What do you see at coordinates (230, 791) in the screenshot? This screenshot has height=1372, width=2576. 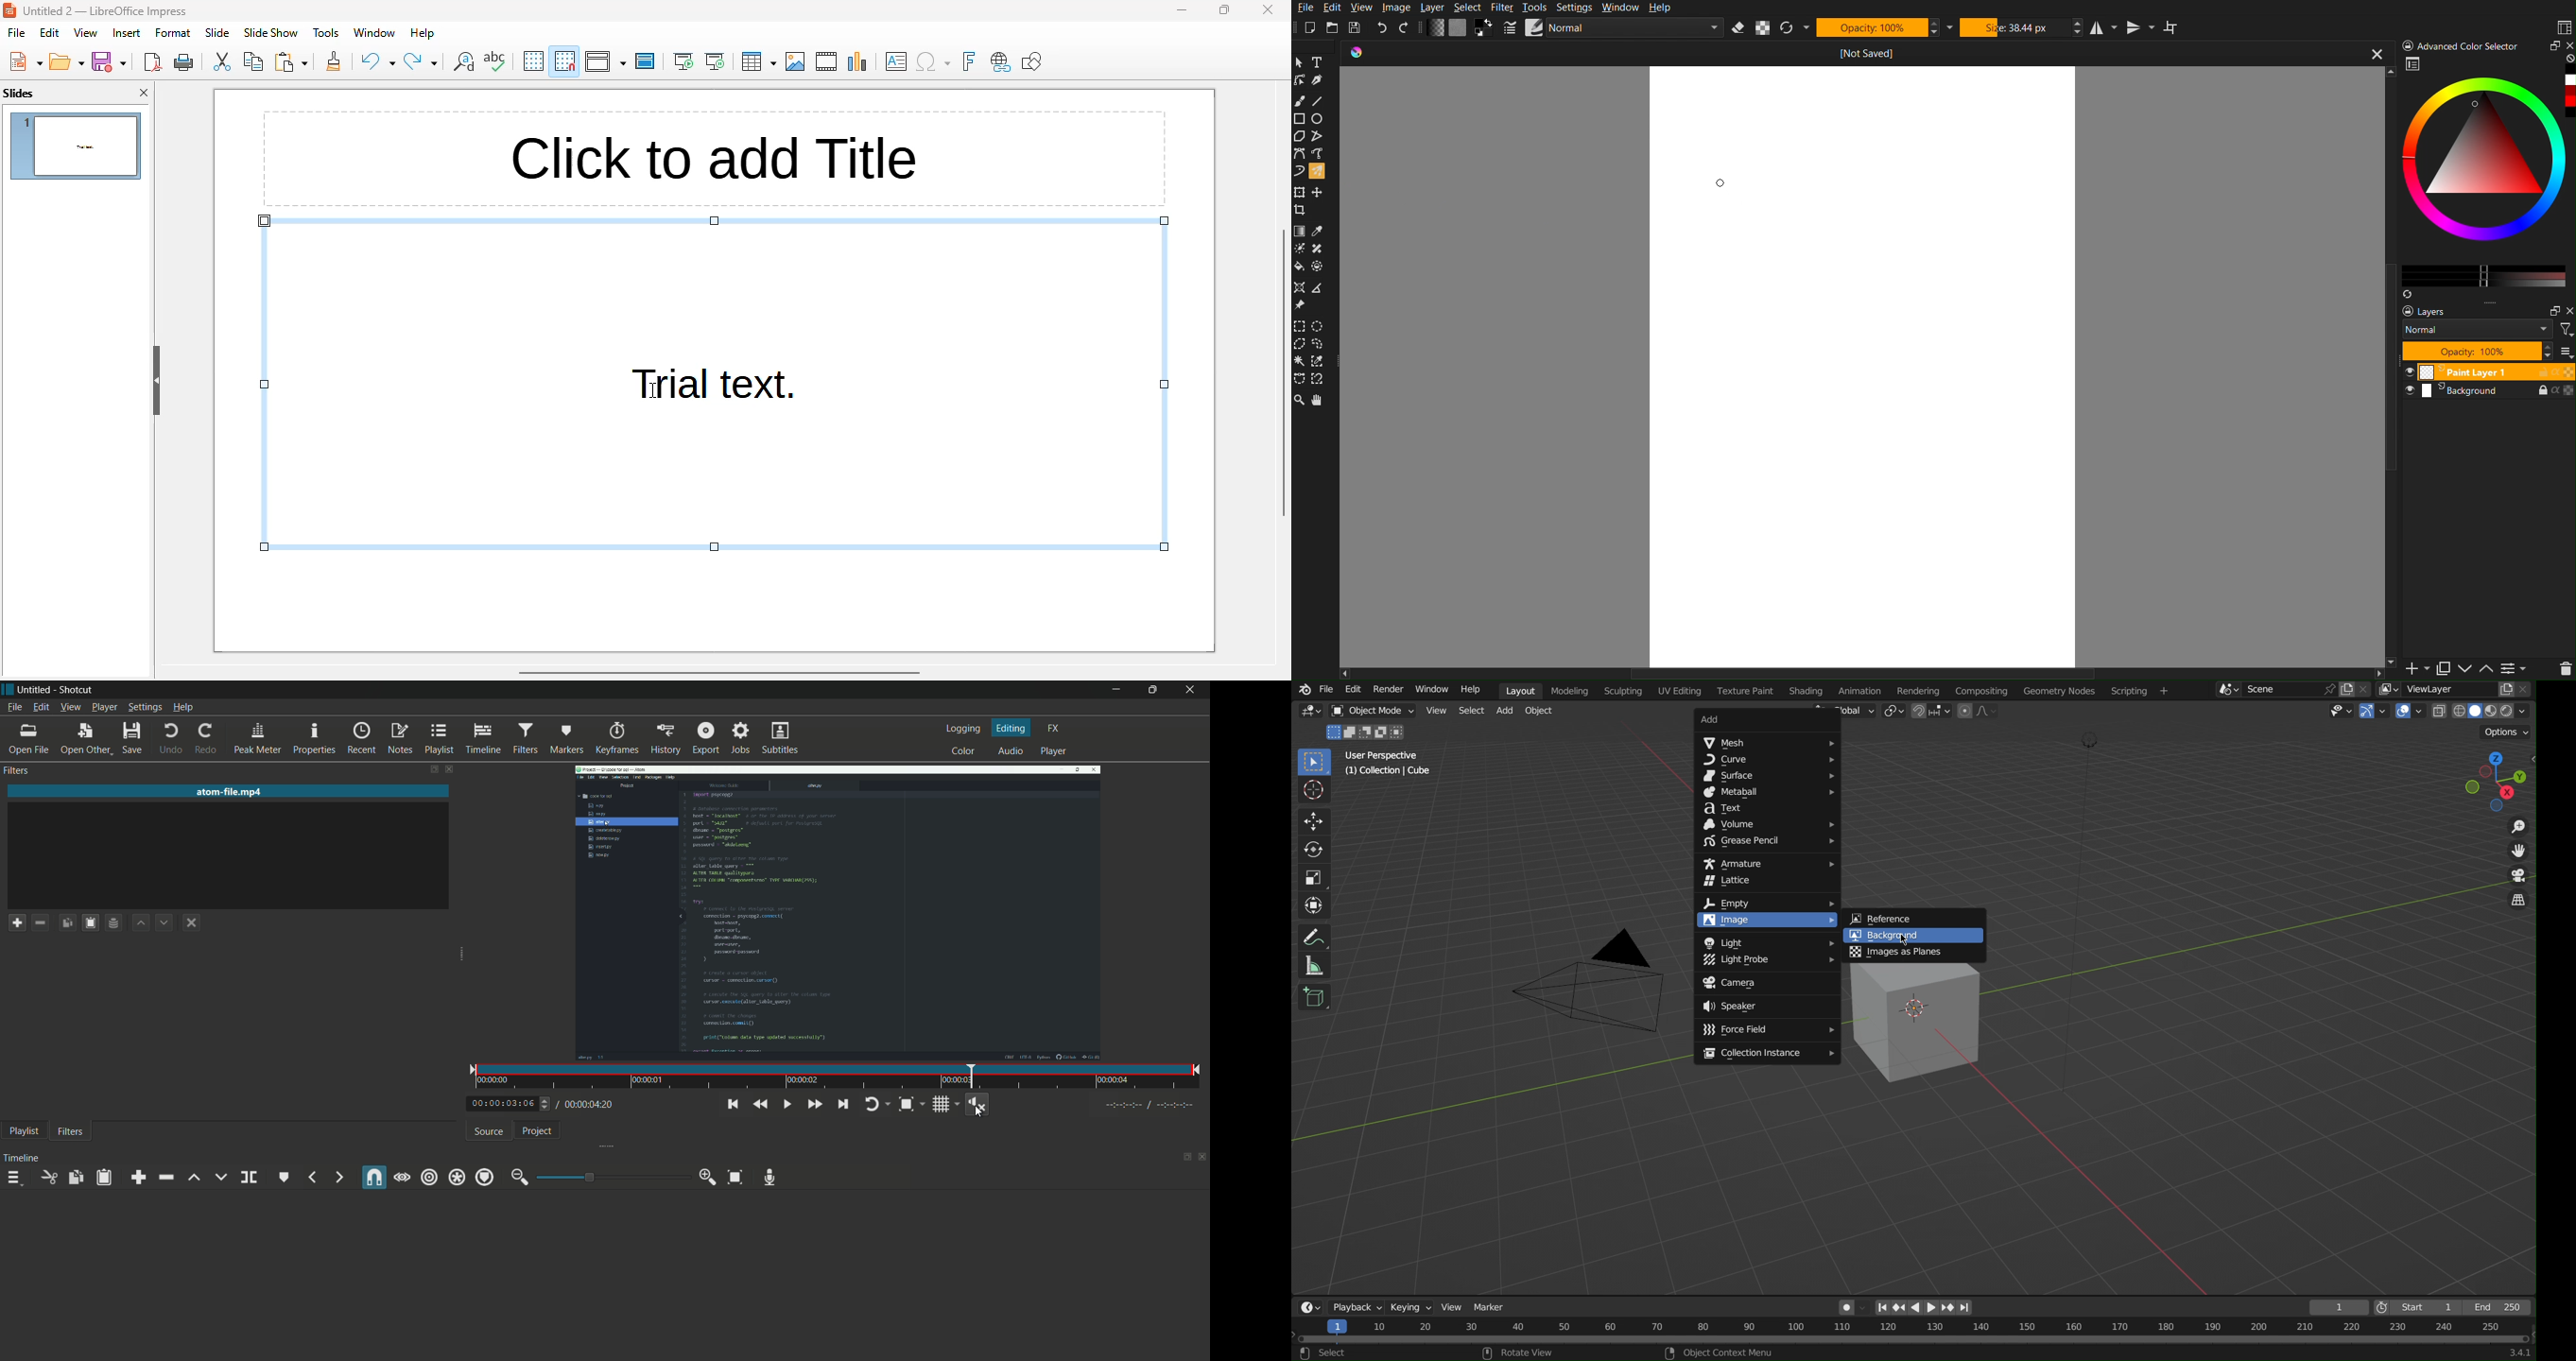 I see `atom-file.mp4` at bounding box center [230, 791].